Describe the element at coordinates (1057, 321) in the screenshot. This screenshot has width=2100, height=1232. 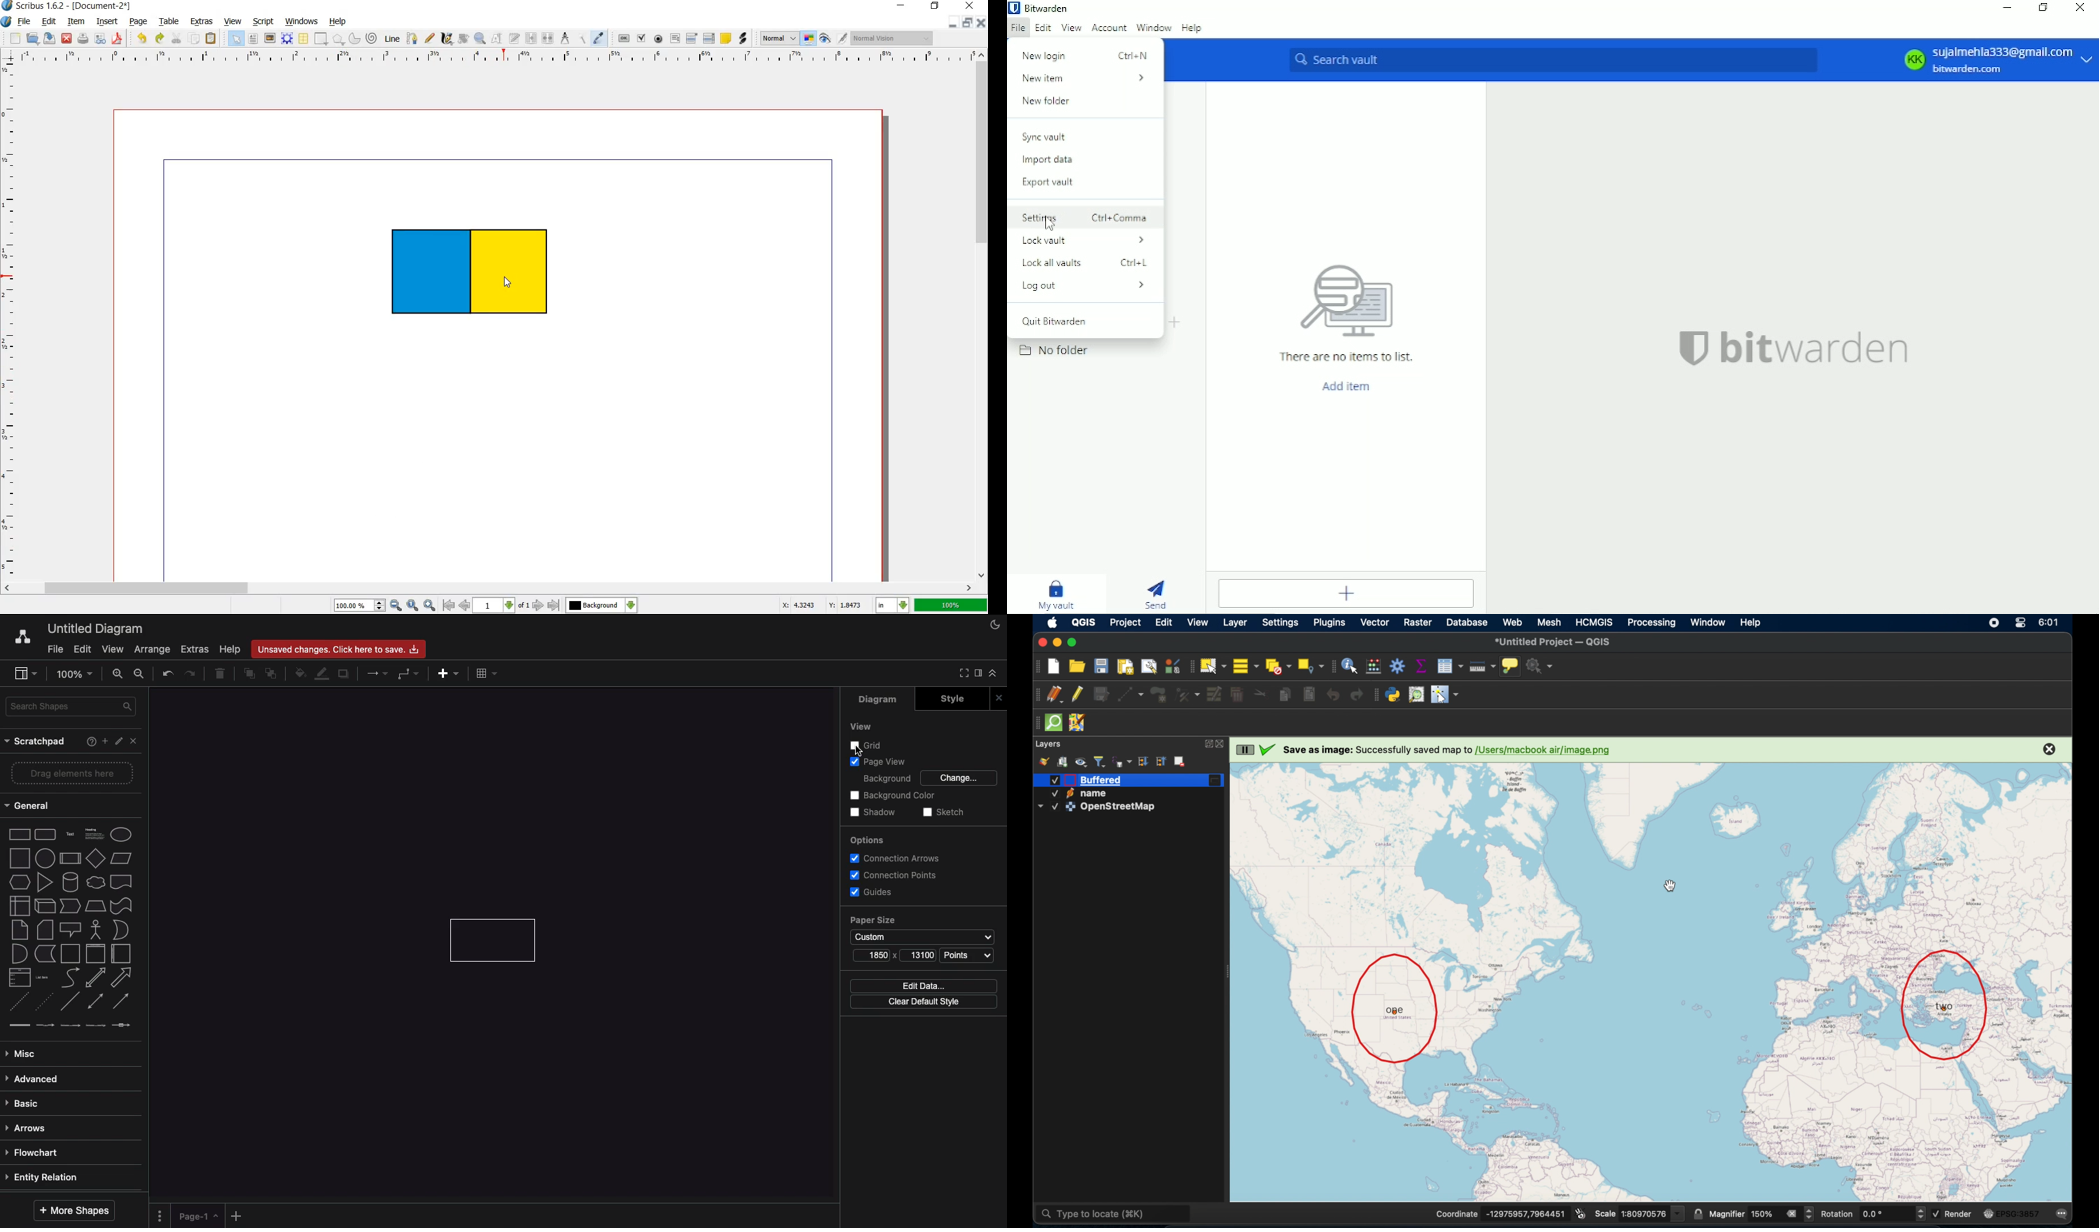
I see `Quit bitwarden` at that location.